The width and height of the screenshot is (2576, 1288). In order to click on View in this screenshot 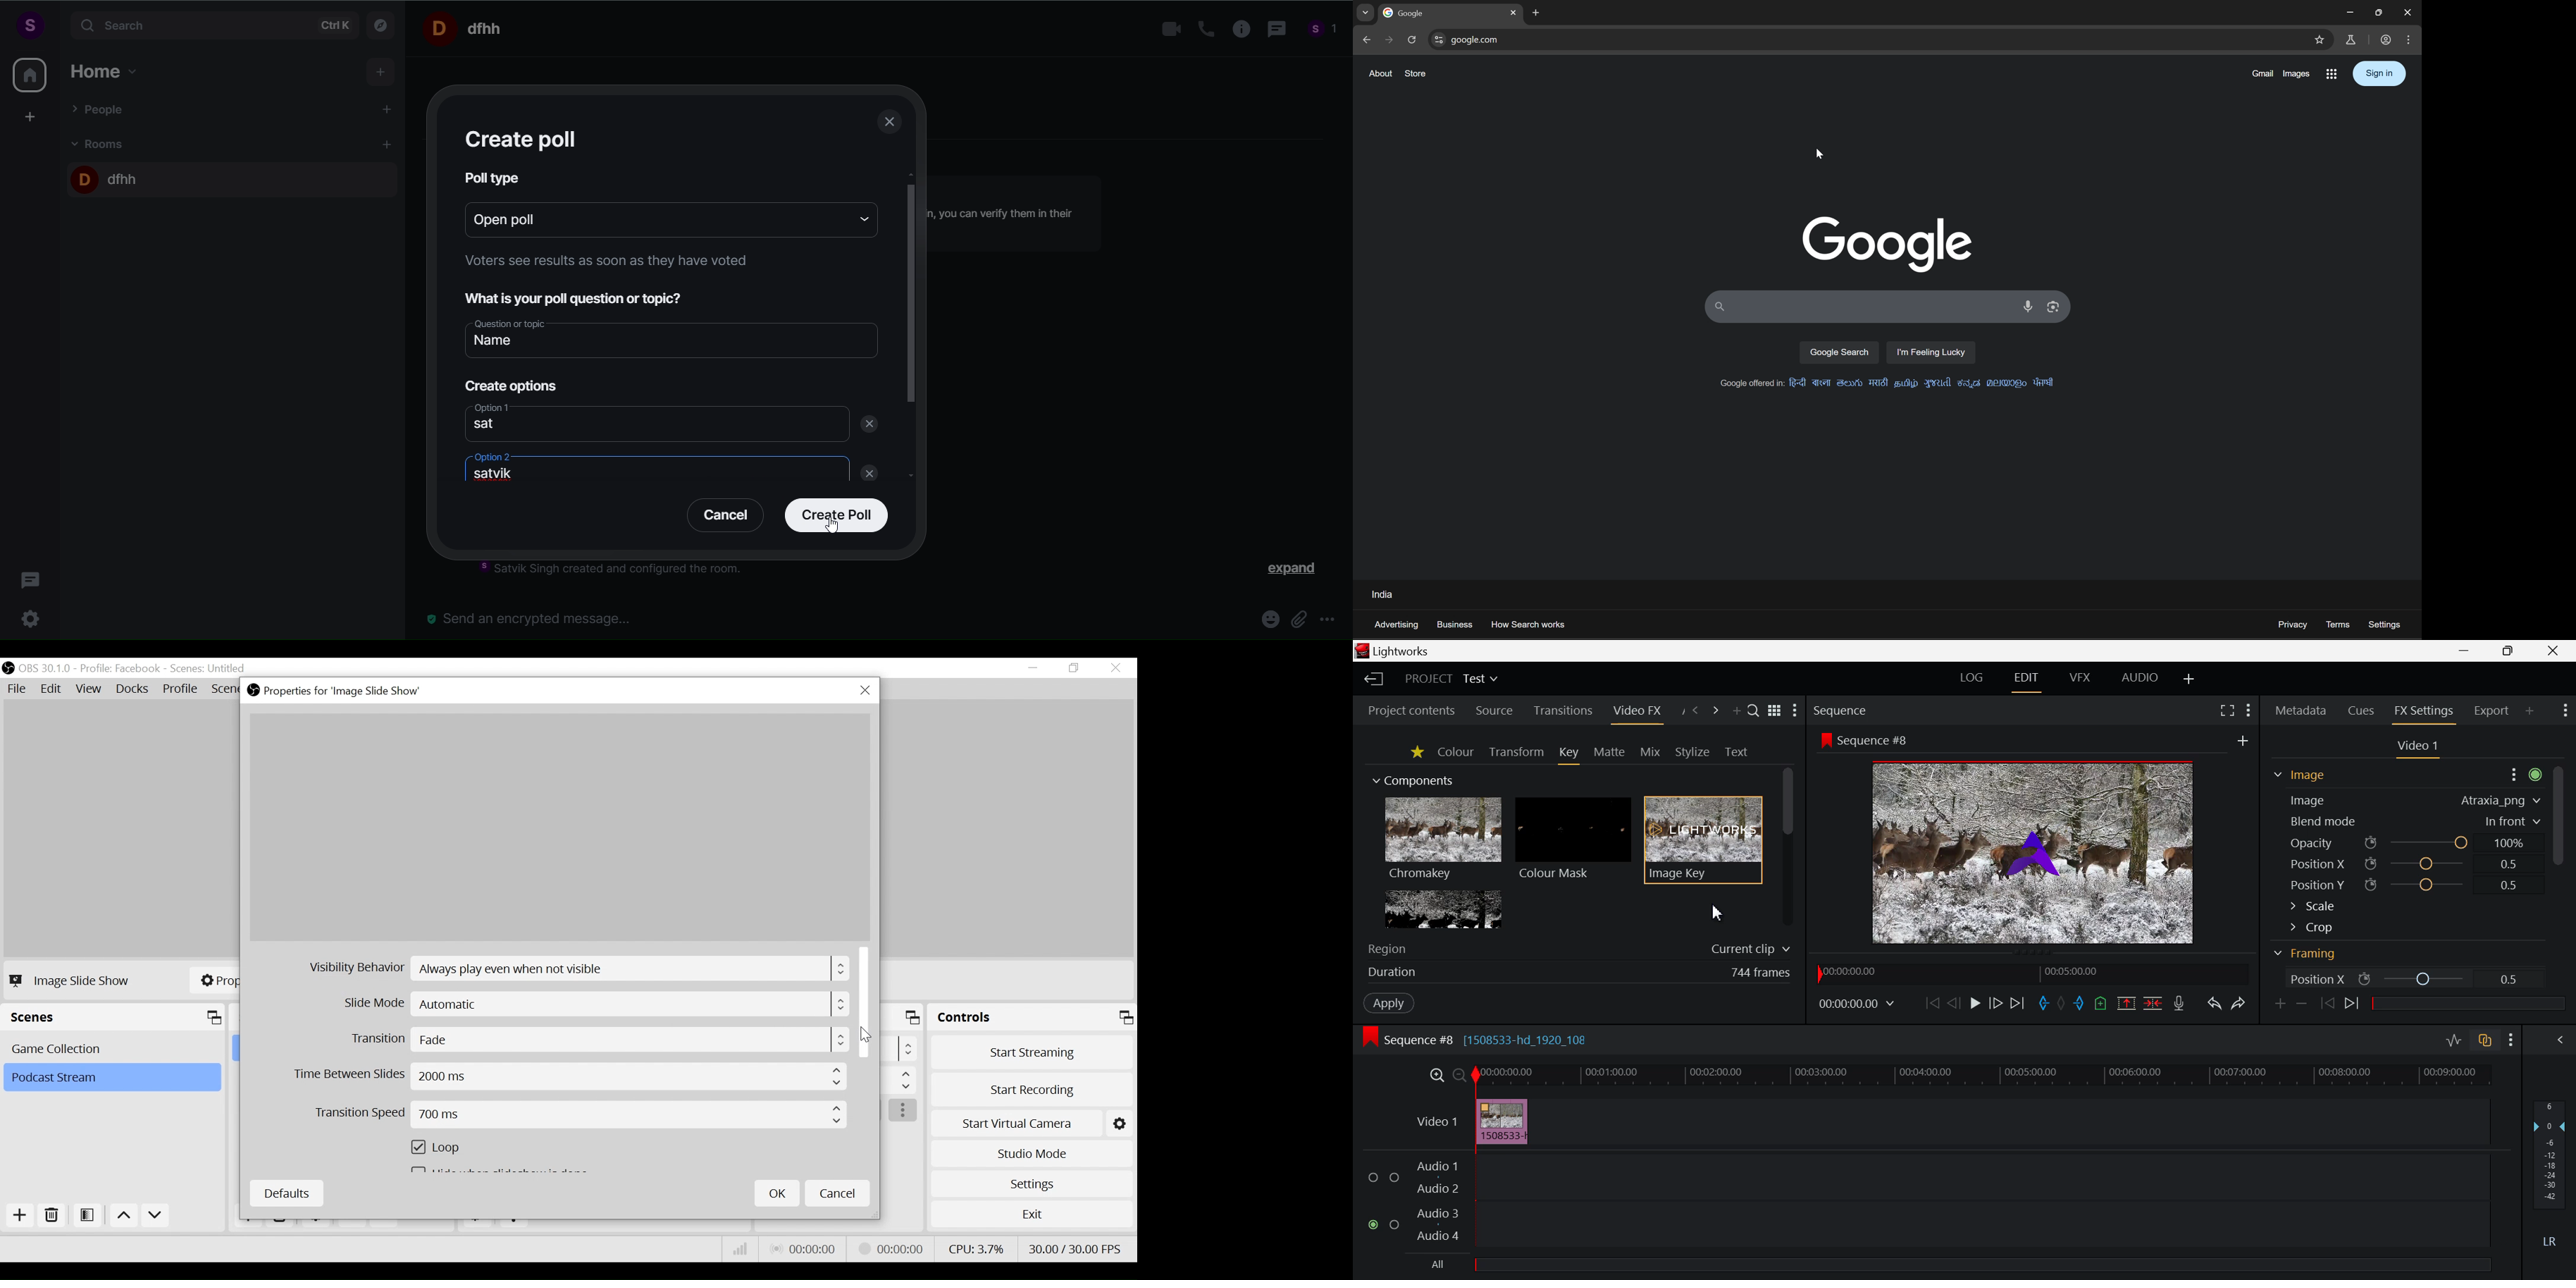, I will do `click(91, 690)`.